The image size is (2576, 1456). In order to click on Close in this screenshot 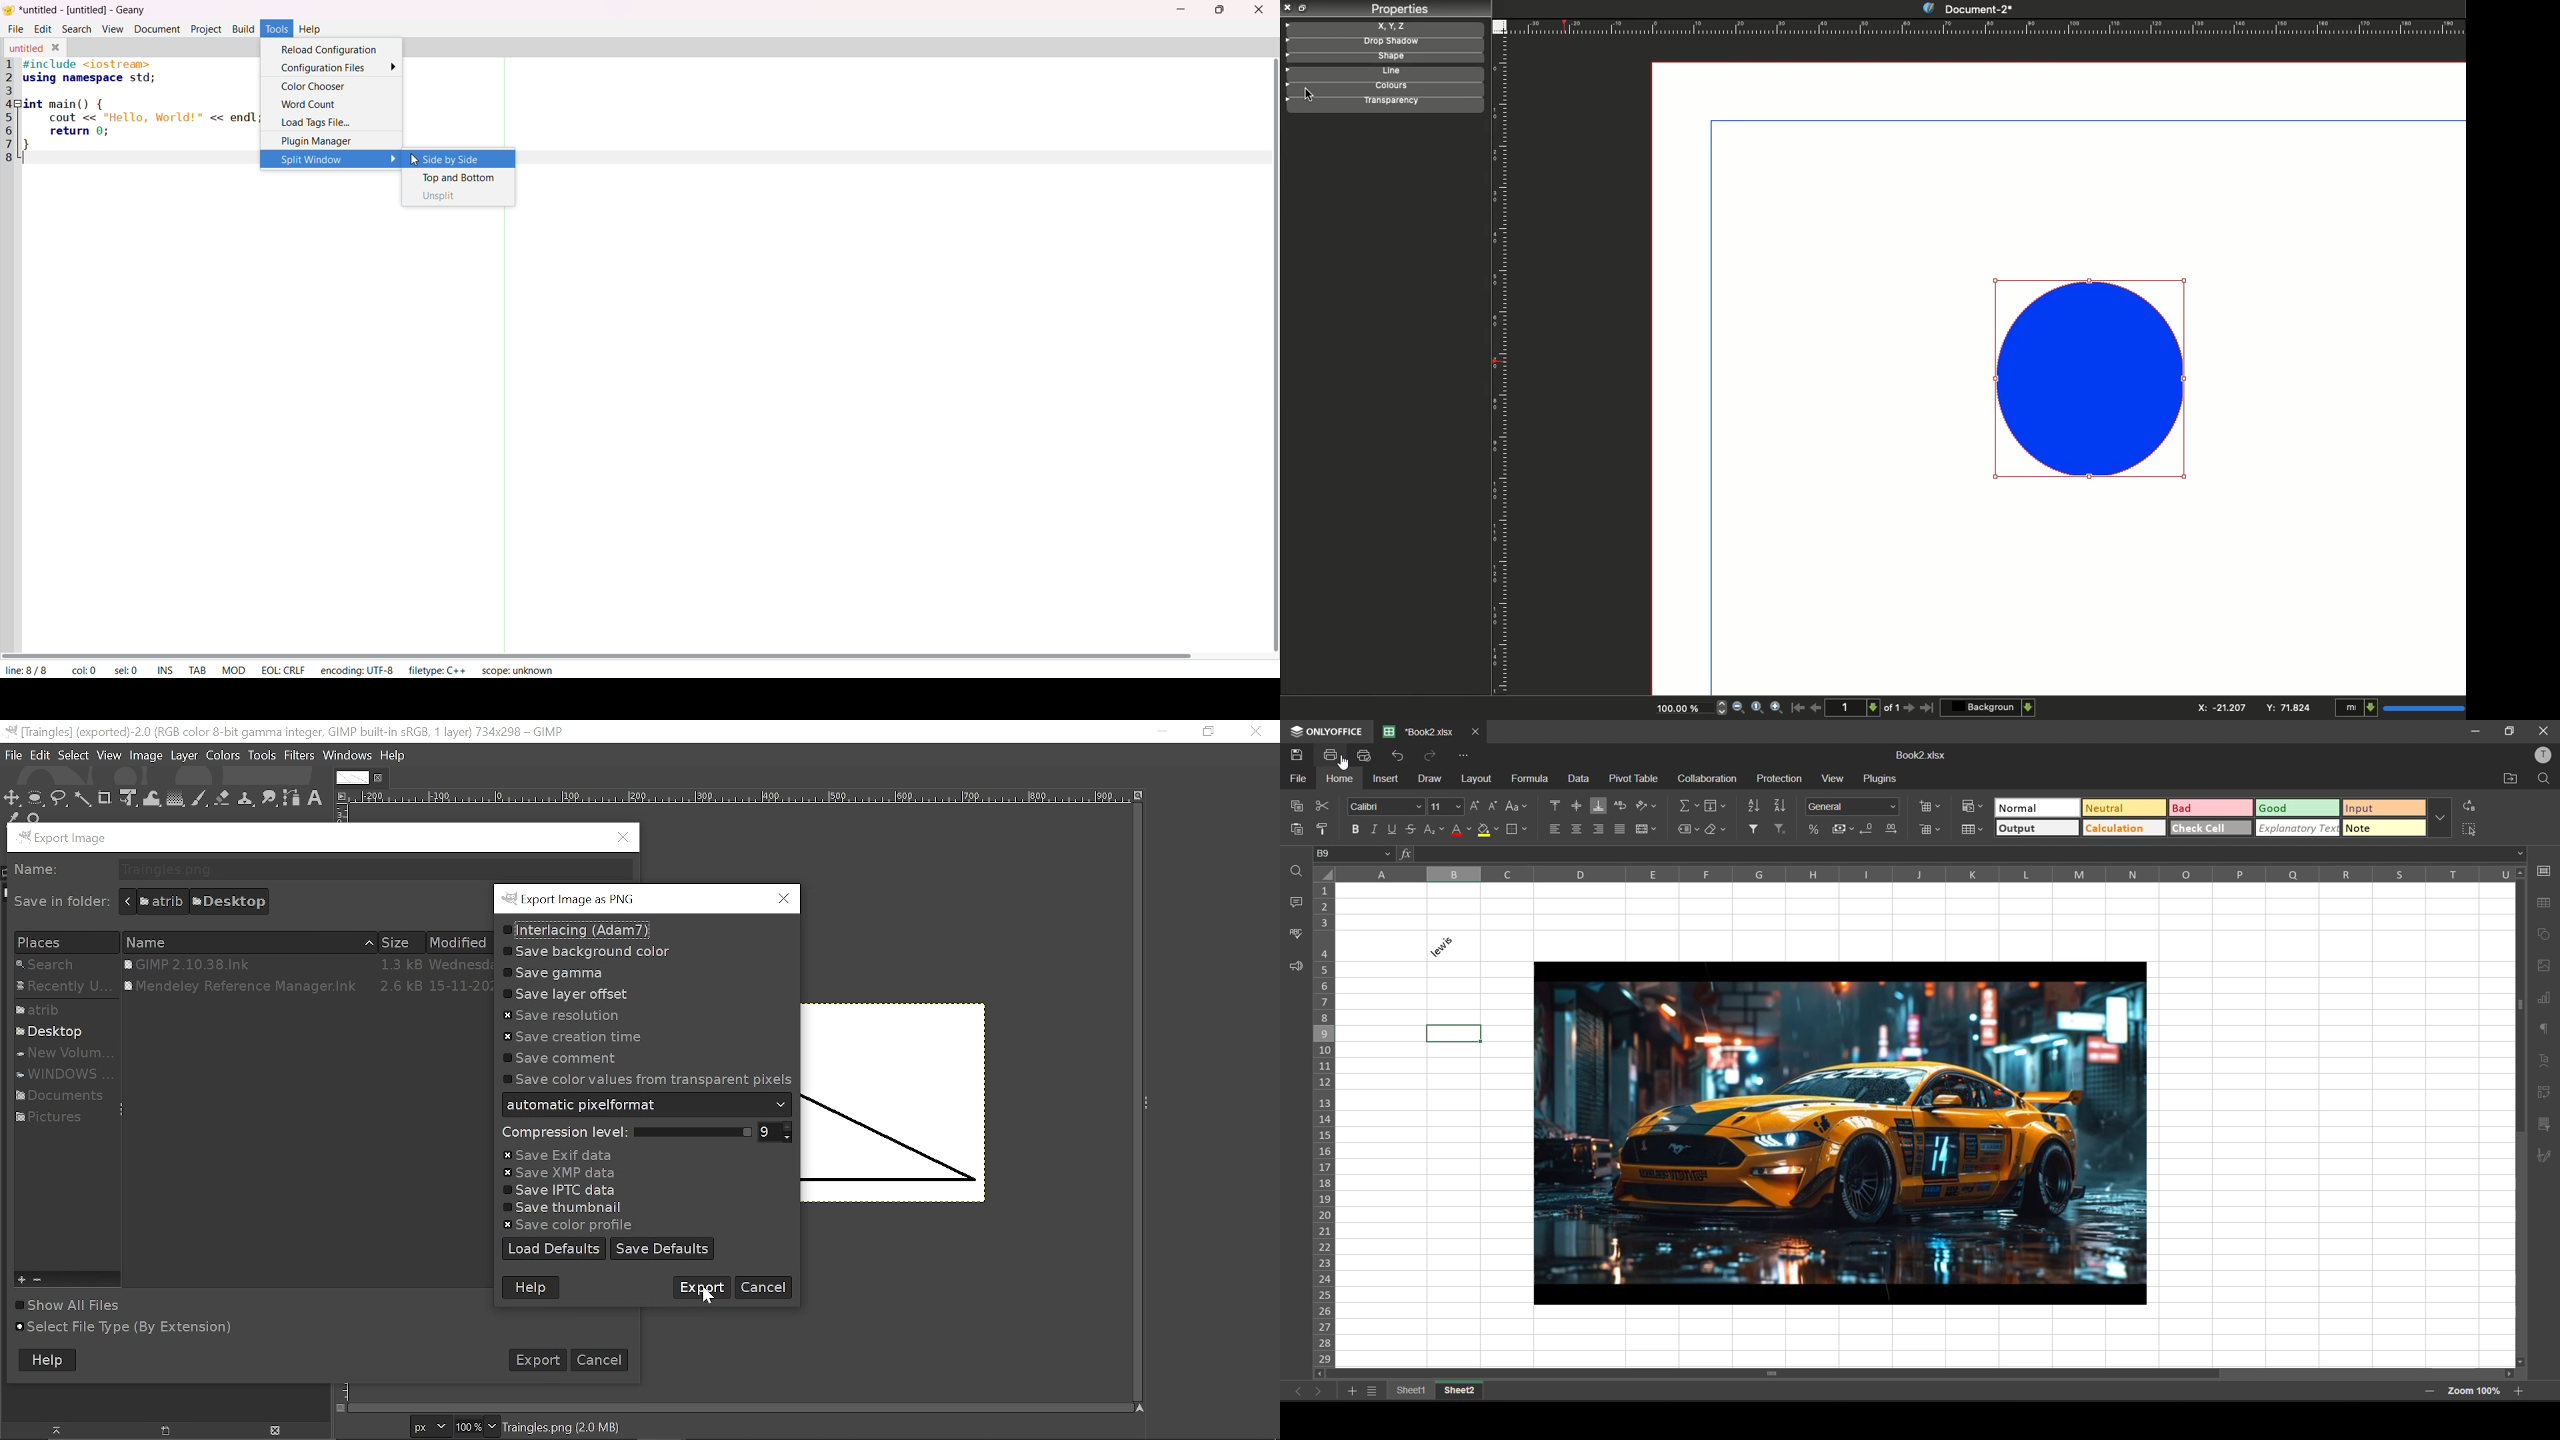, I will do `click(1288, 7)`.